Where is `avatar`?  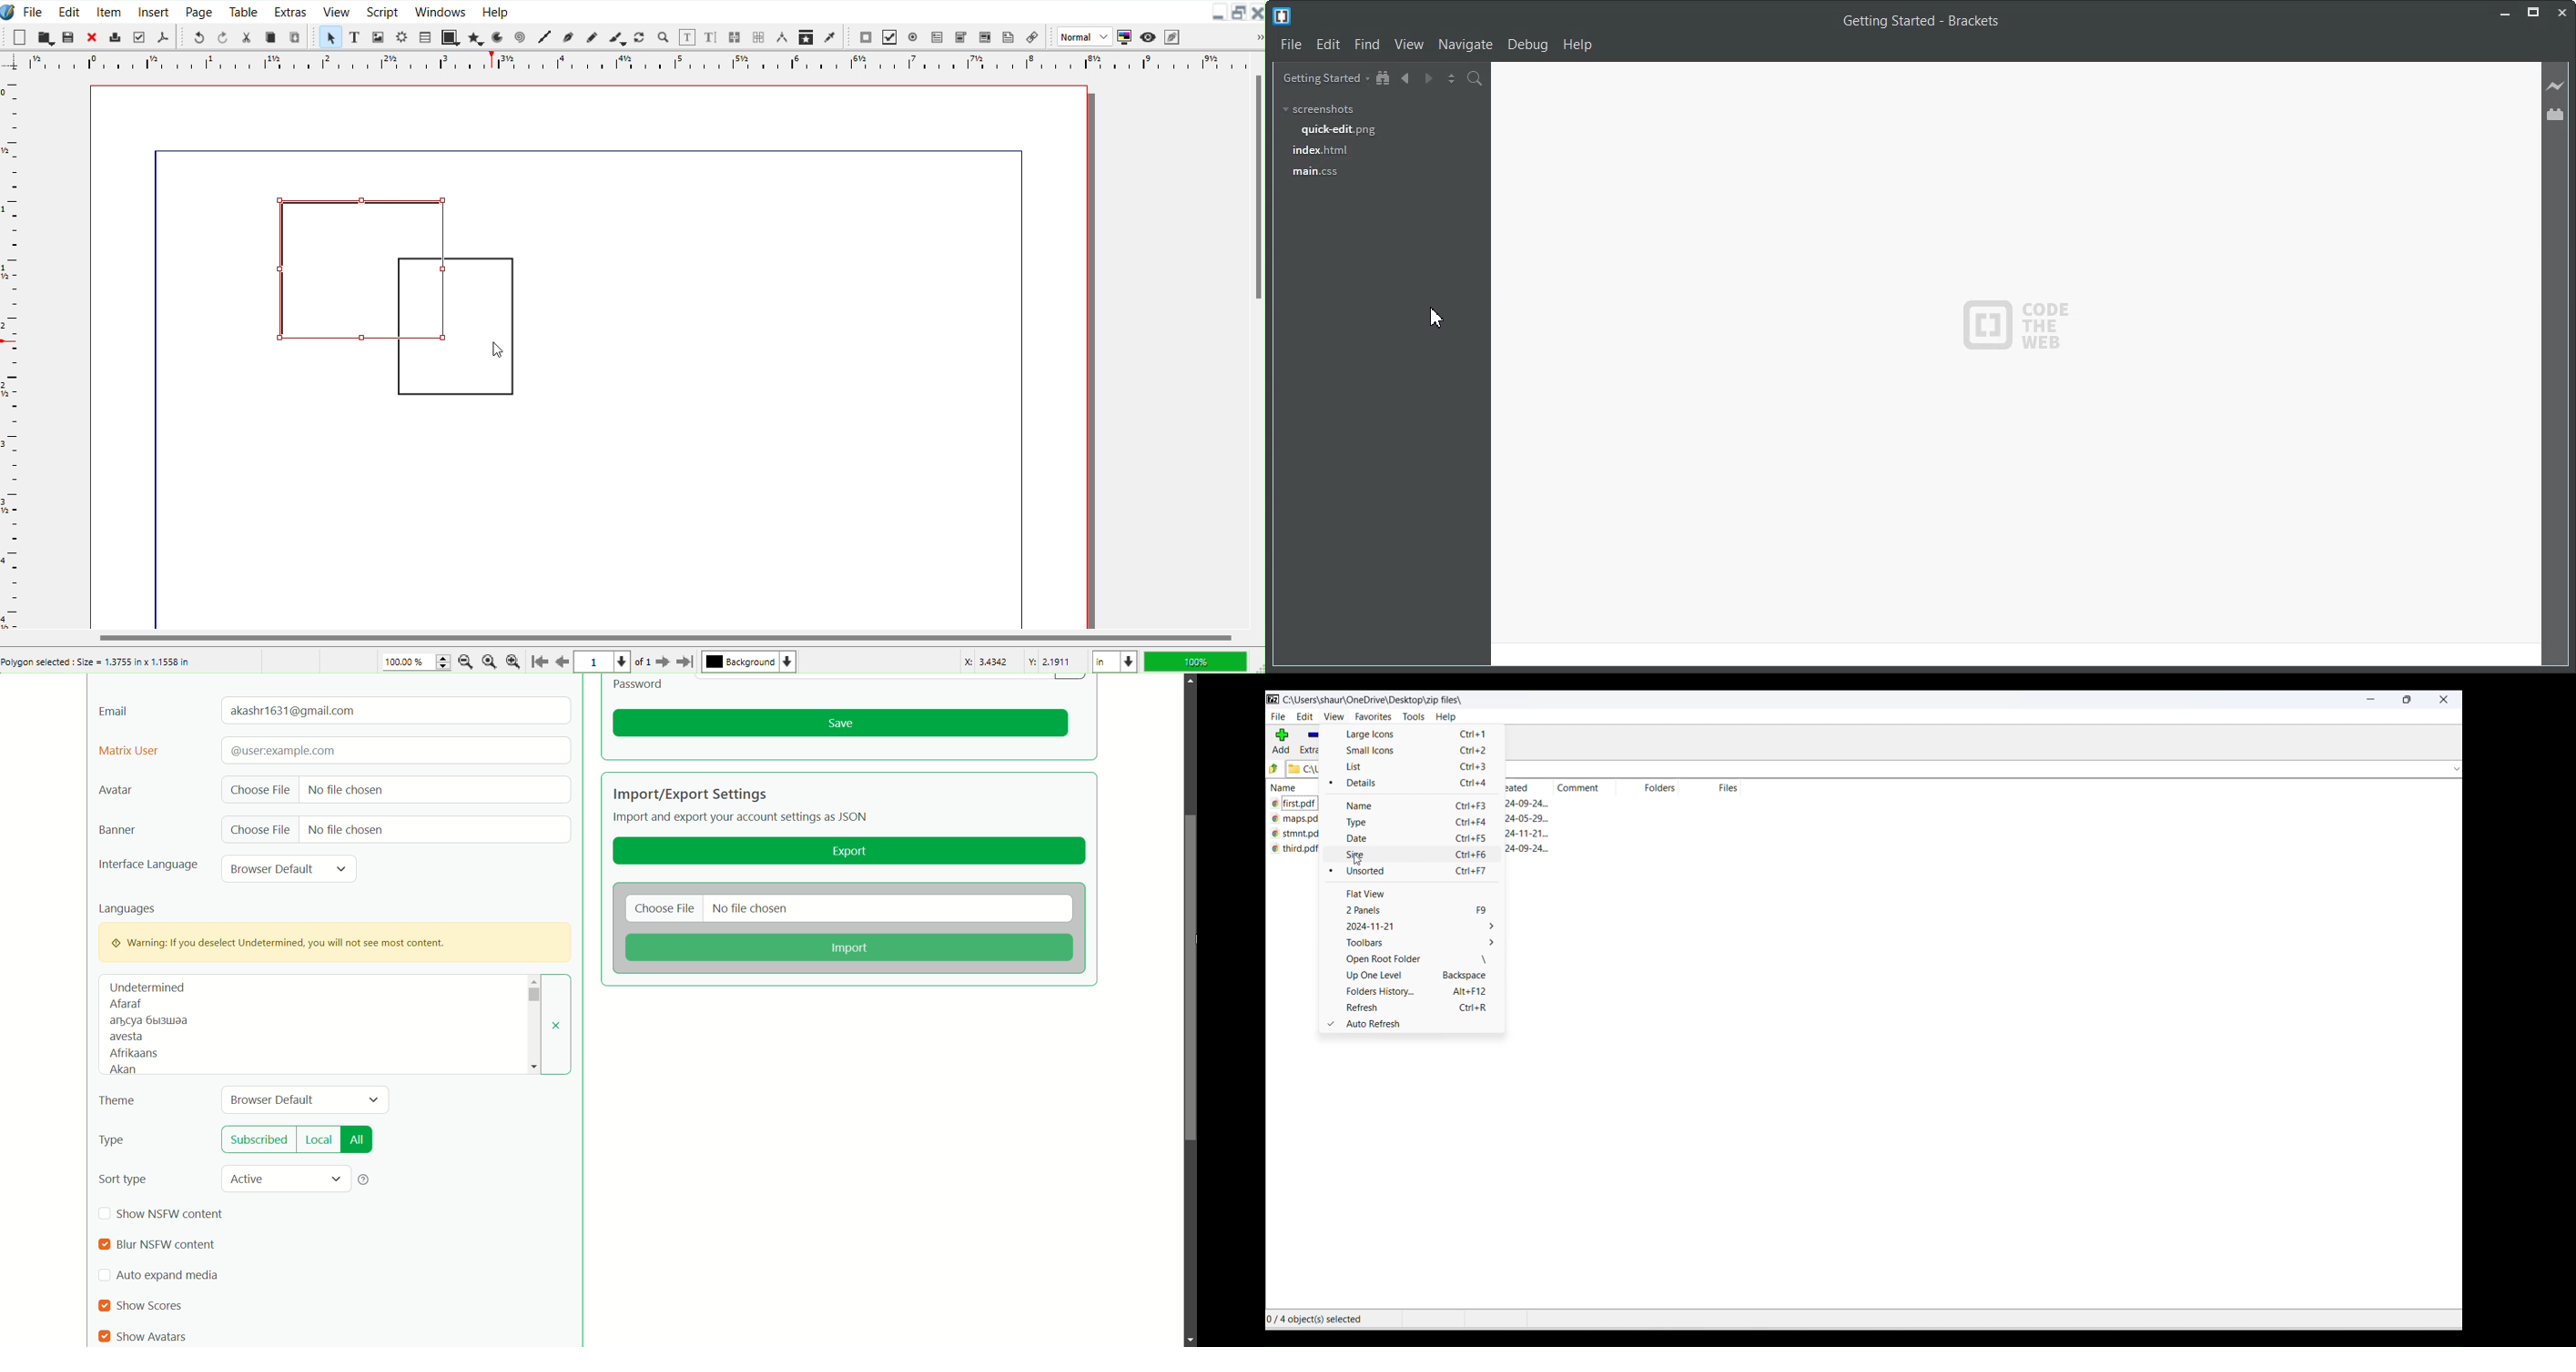
avatar is located at coordinates (115, 791).